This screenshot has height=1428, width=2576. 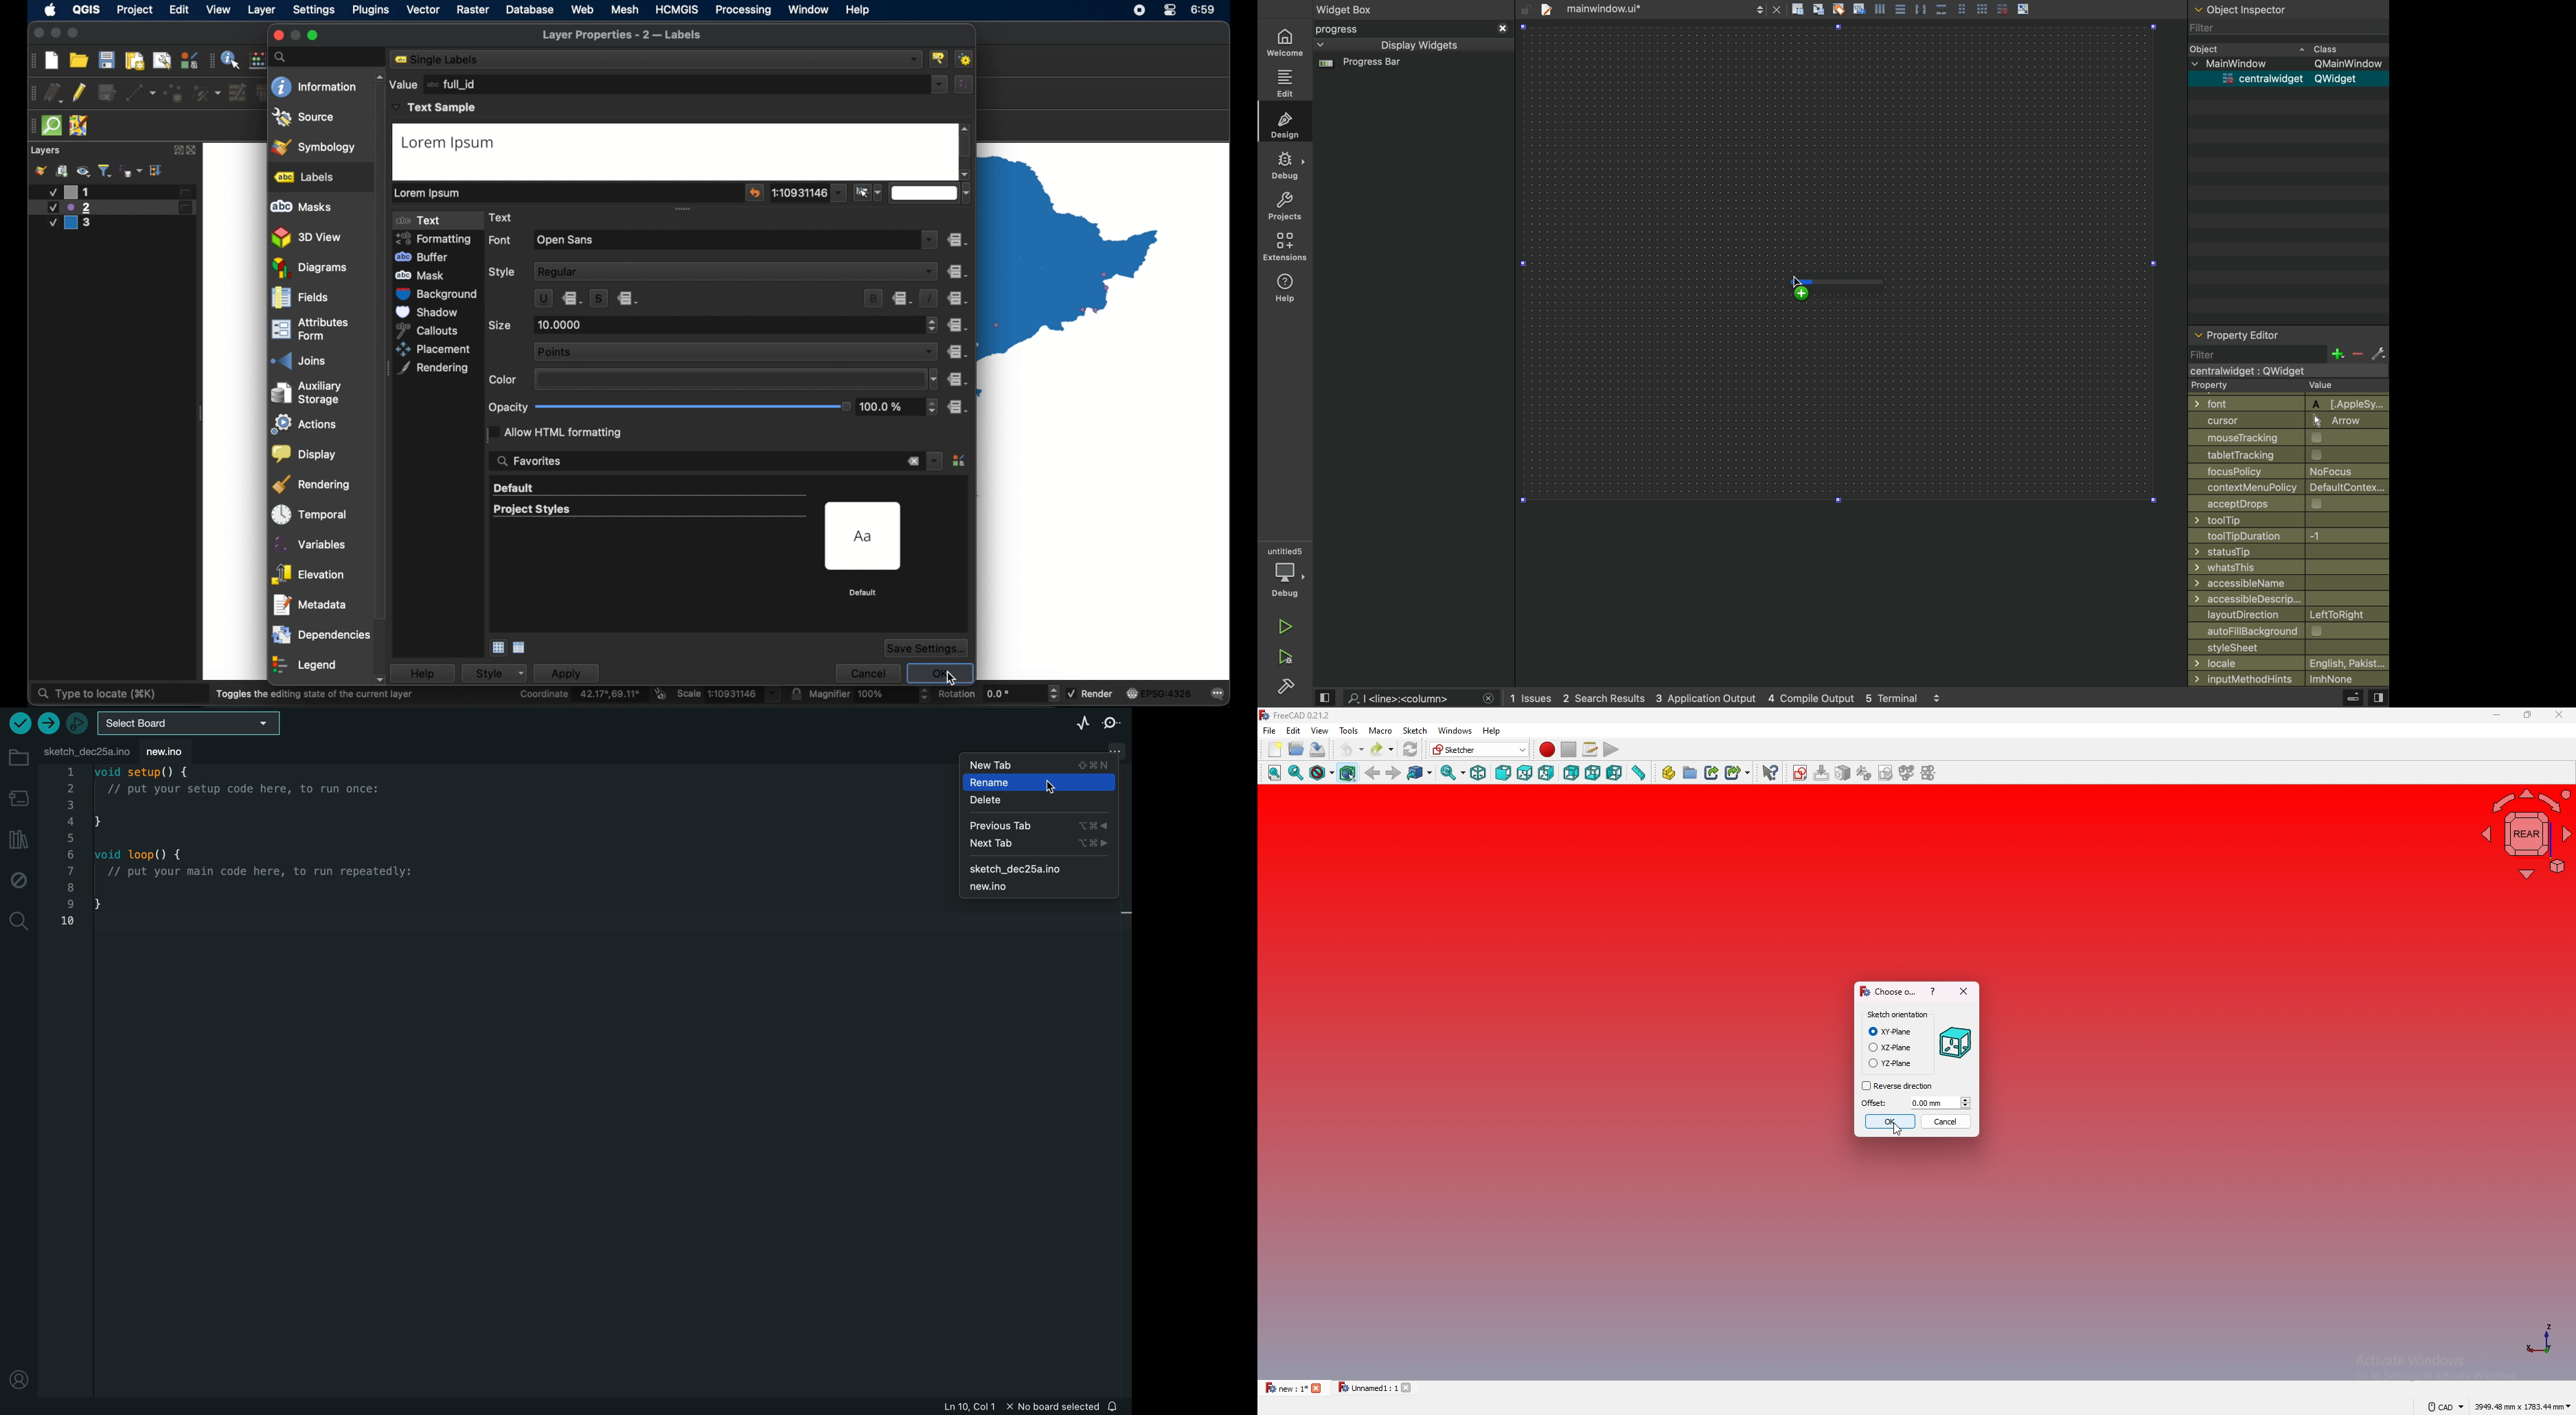 What do you see at coordinates (1286, 1388) in the screenshot?
I see `new : 1*` at bounding box center [1286, 1388].